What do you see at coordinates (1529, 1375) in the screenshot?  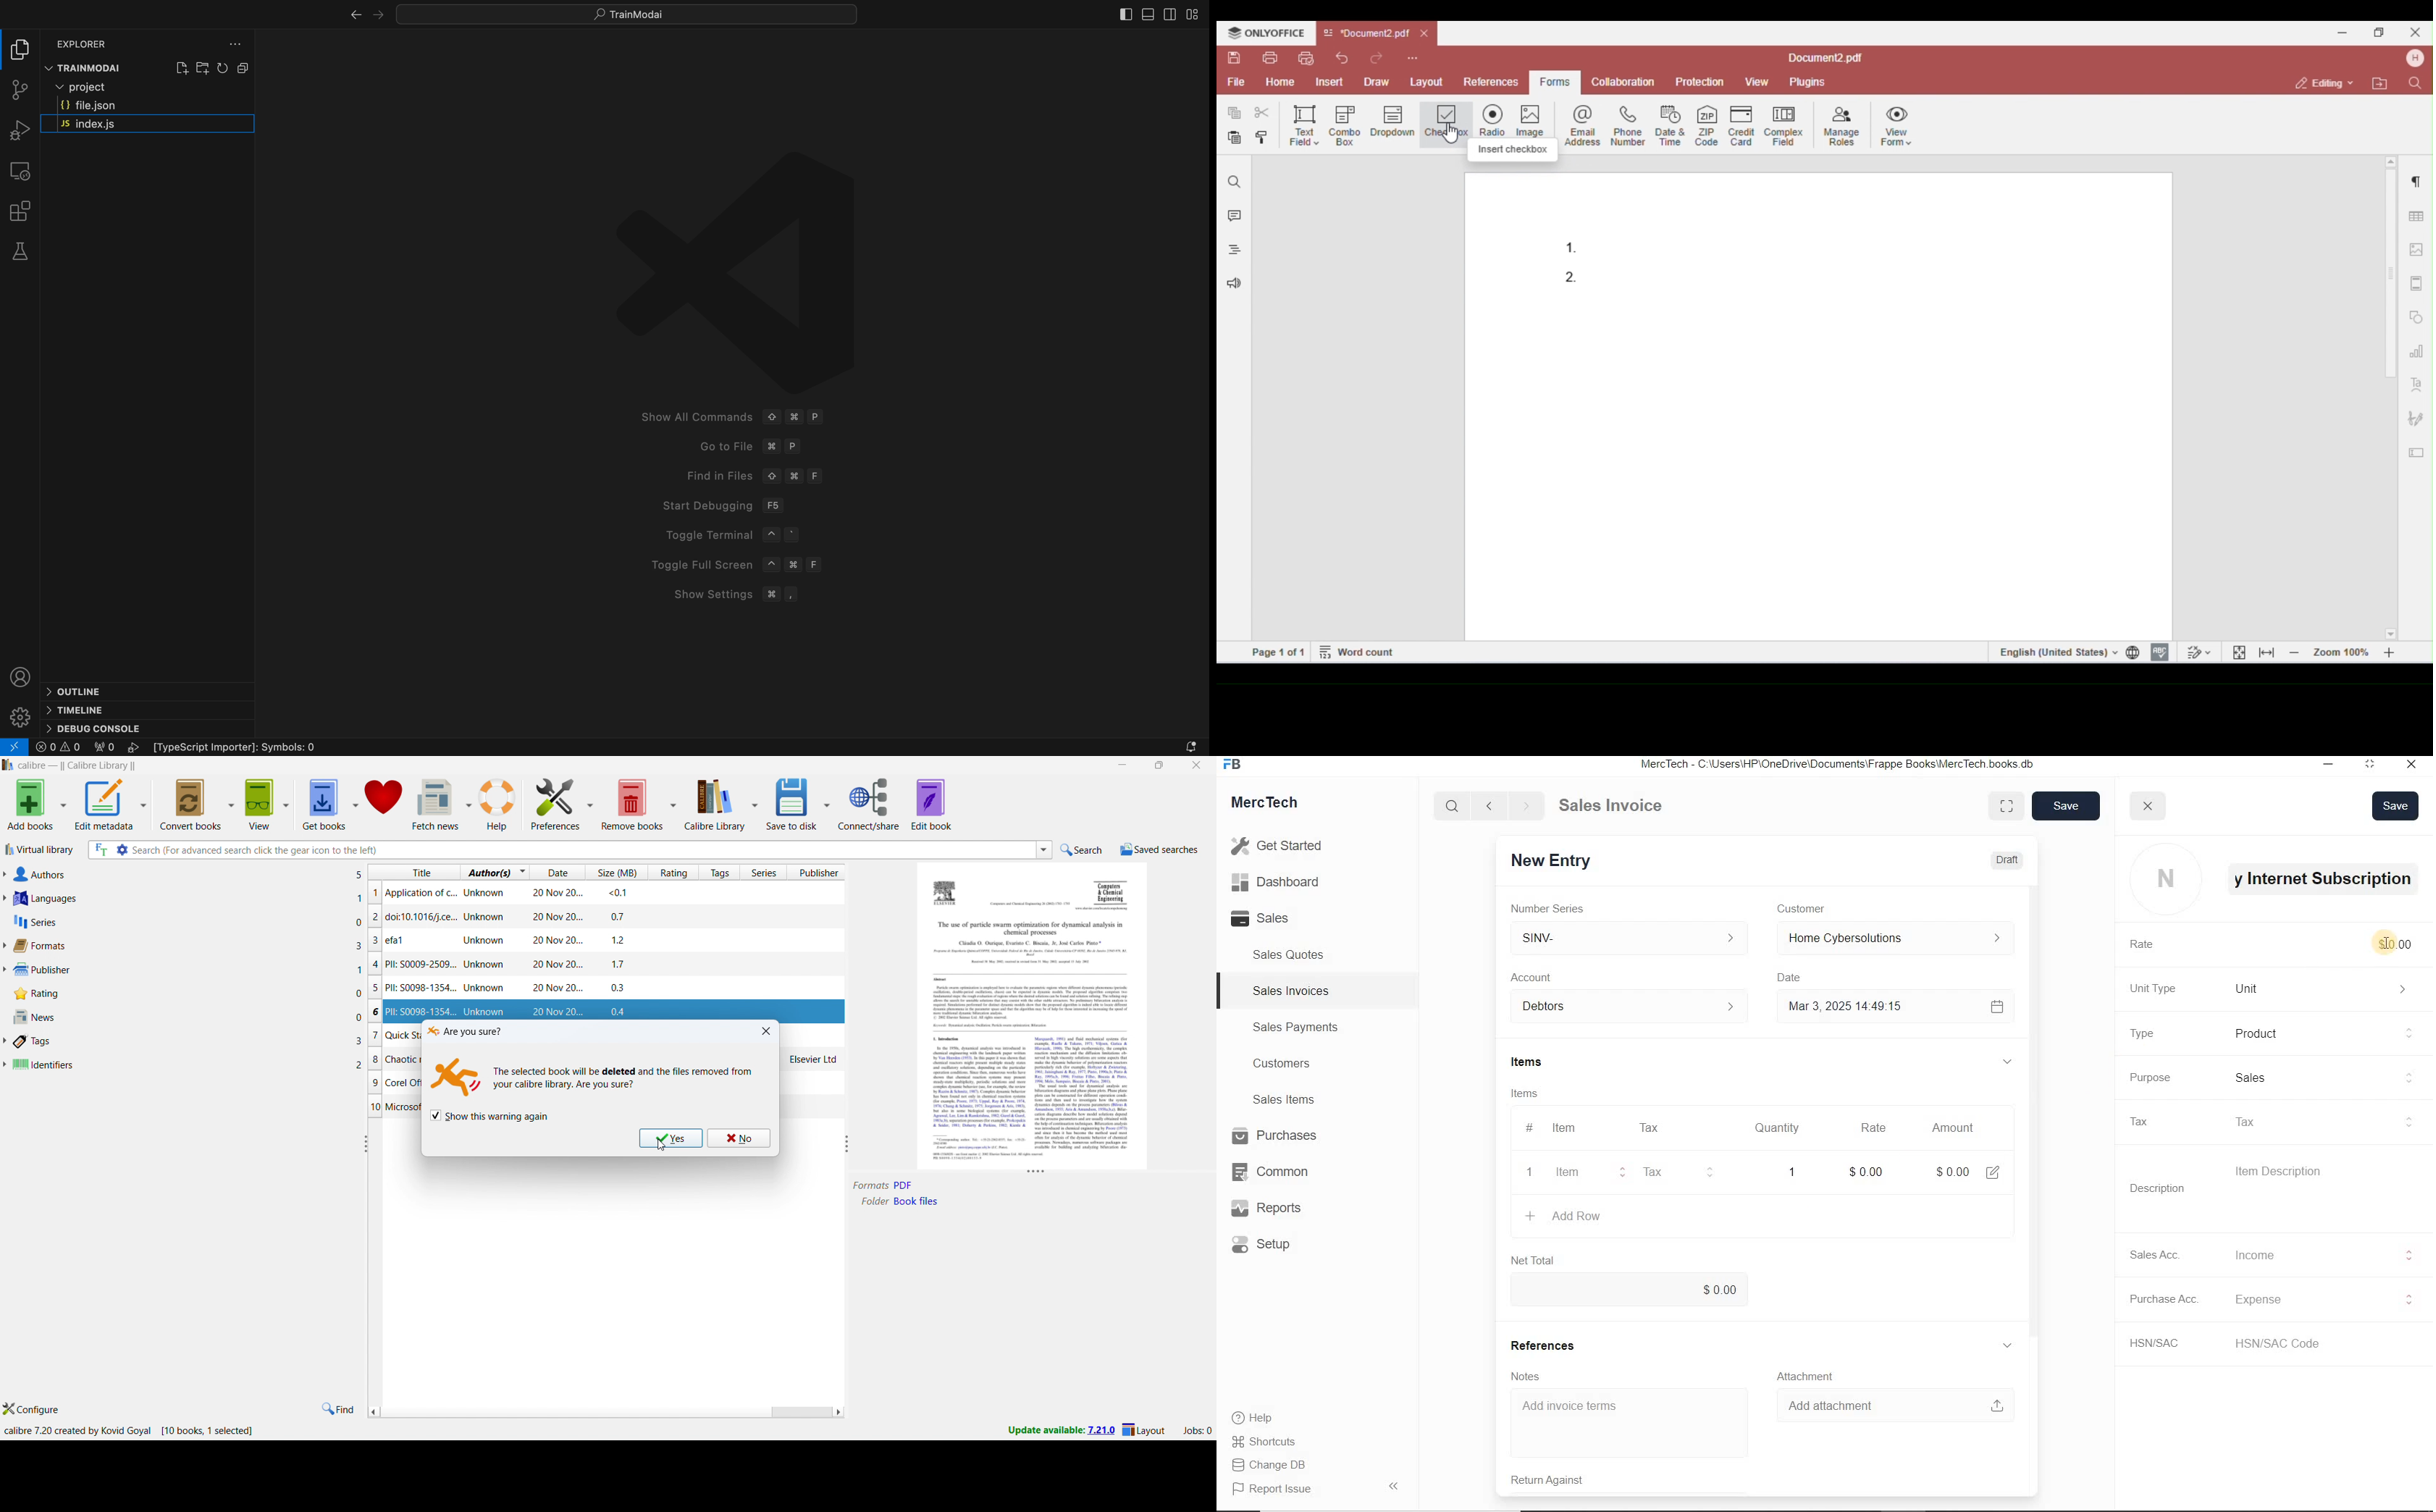 I see `Notes` at bounding box center [1529, 1375].